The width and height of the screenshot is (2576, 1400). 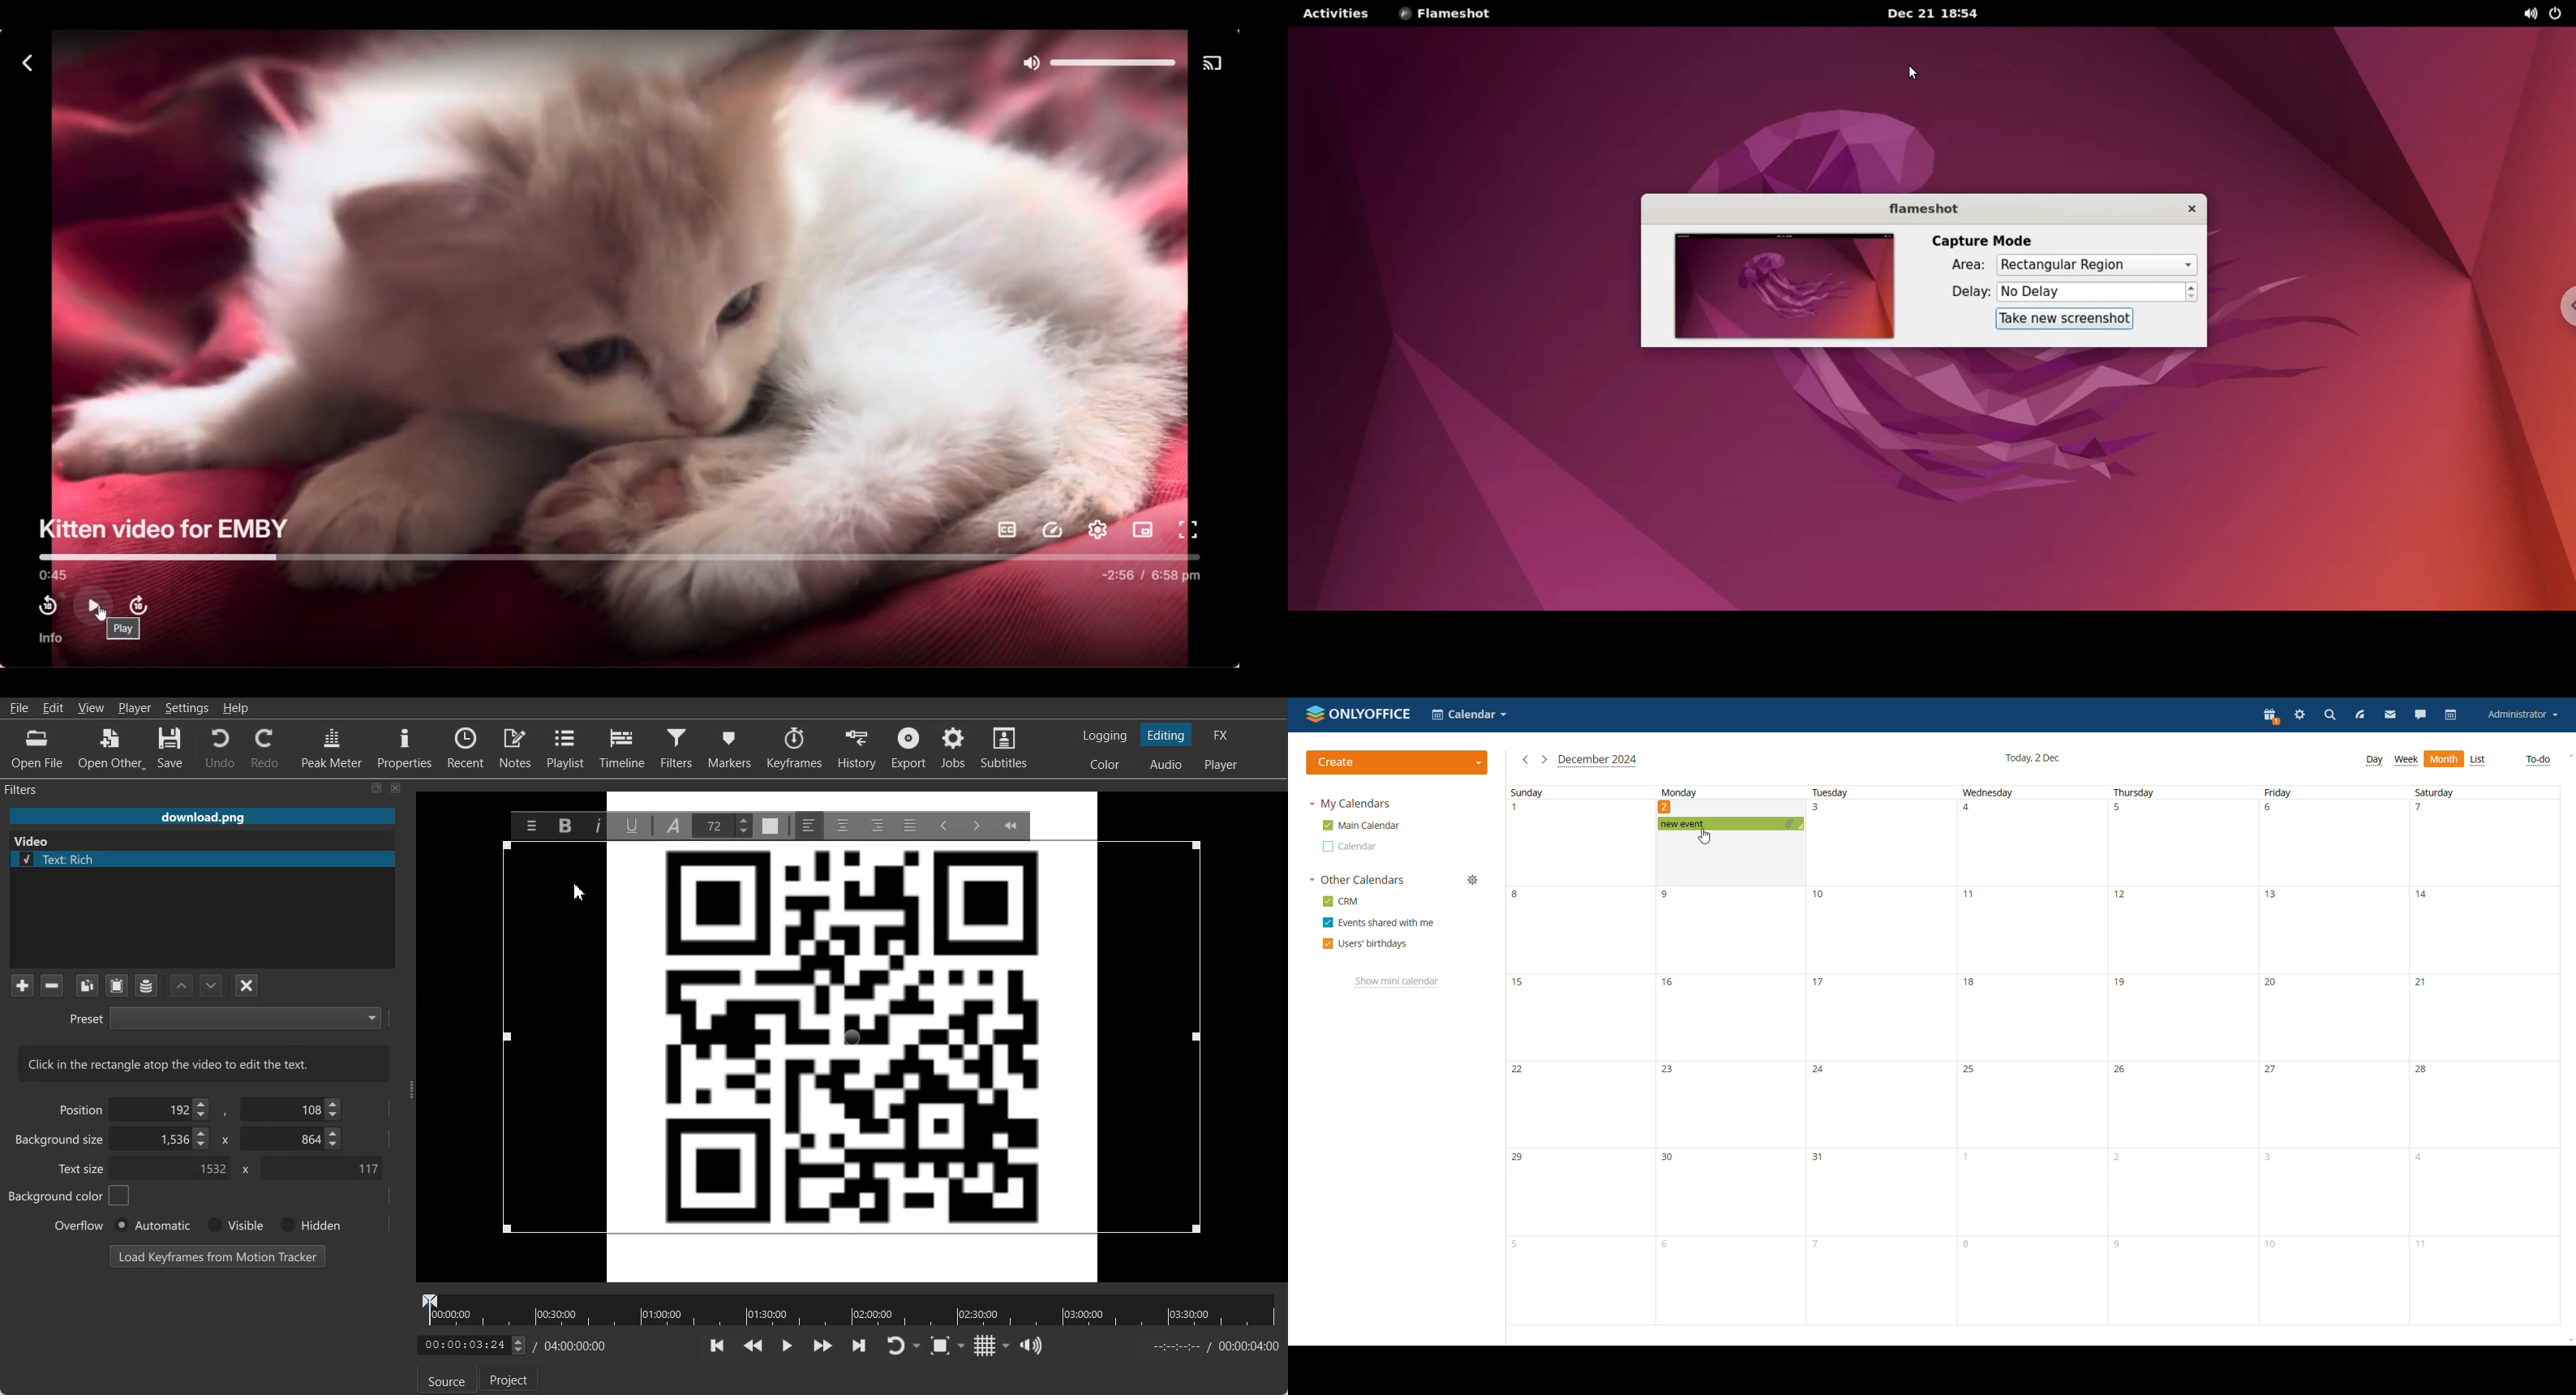 I want to click on 3, so click(x=1821, y=813).